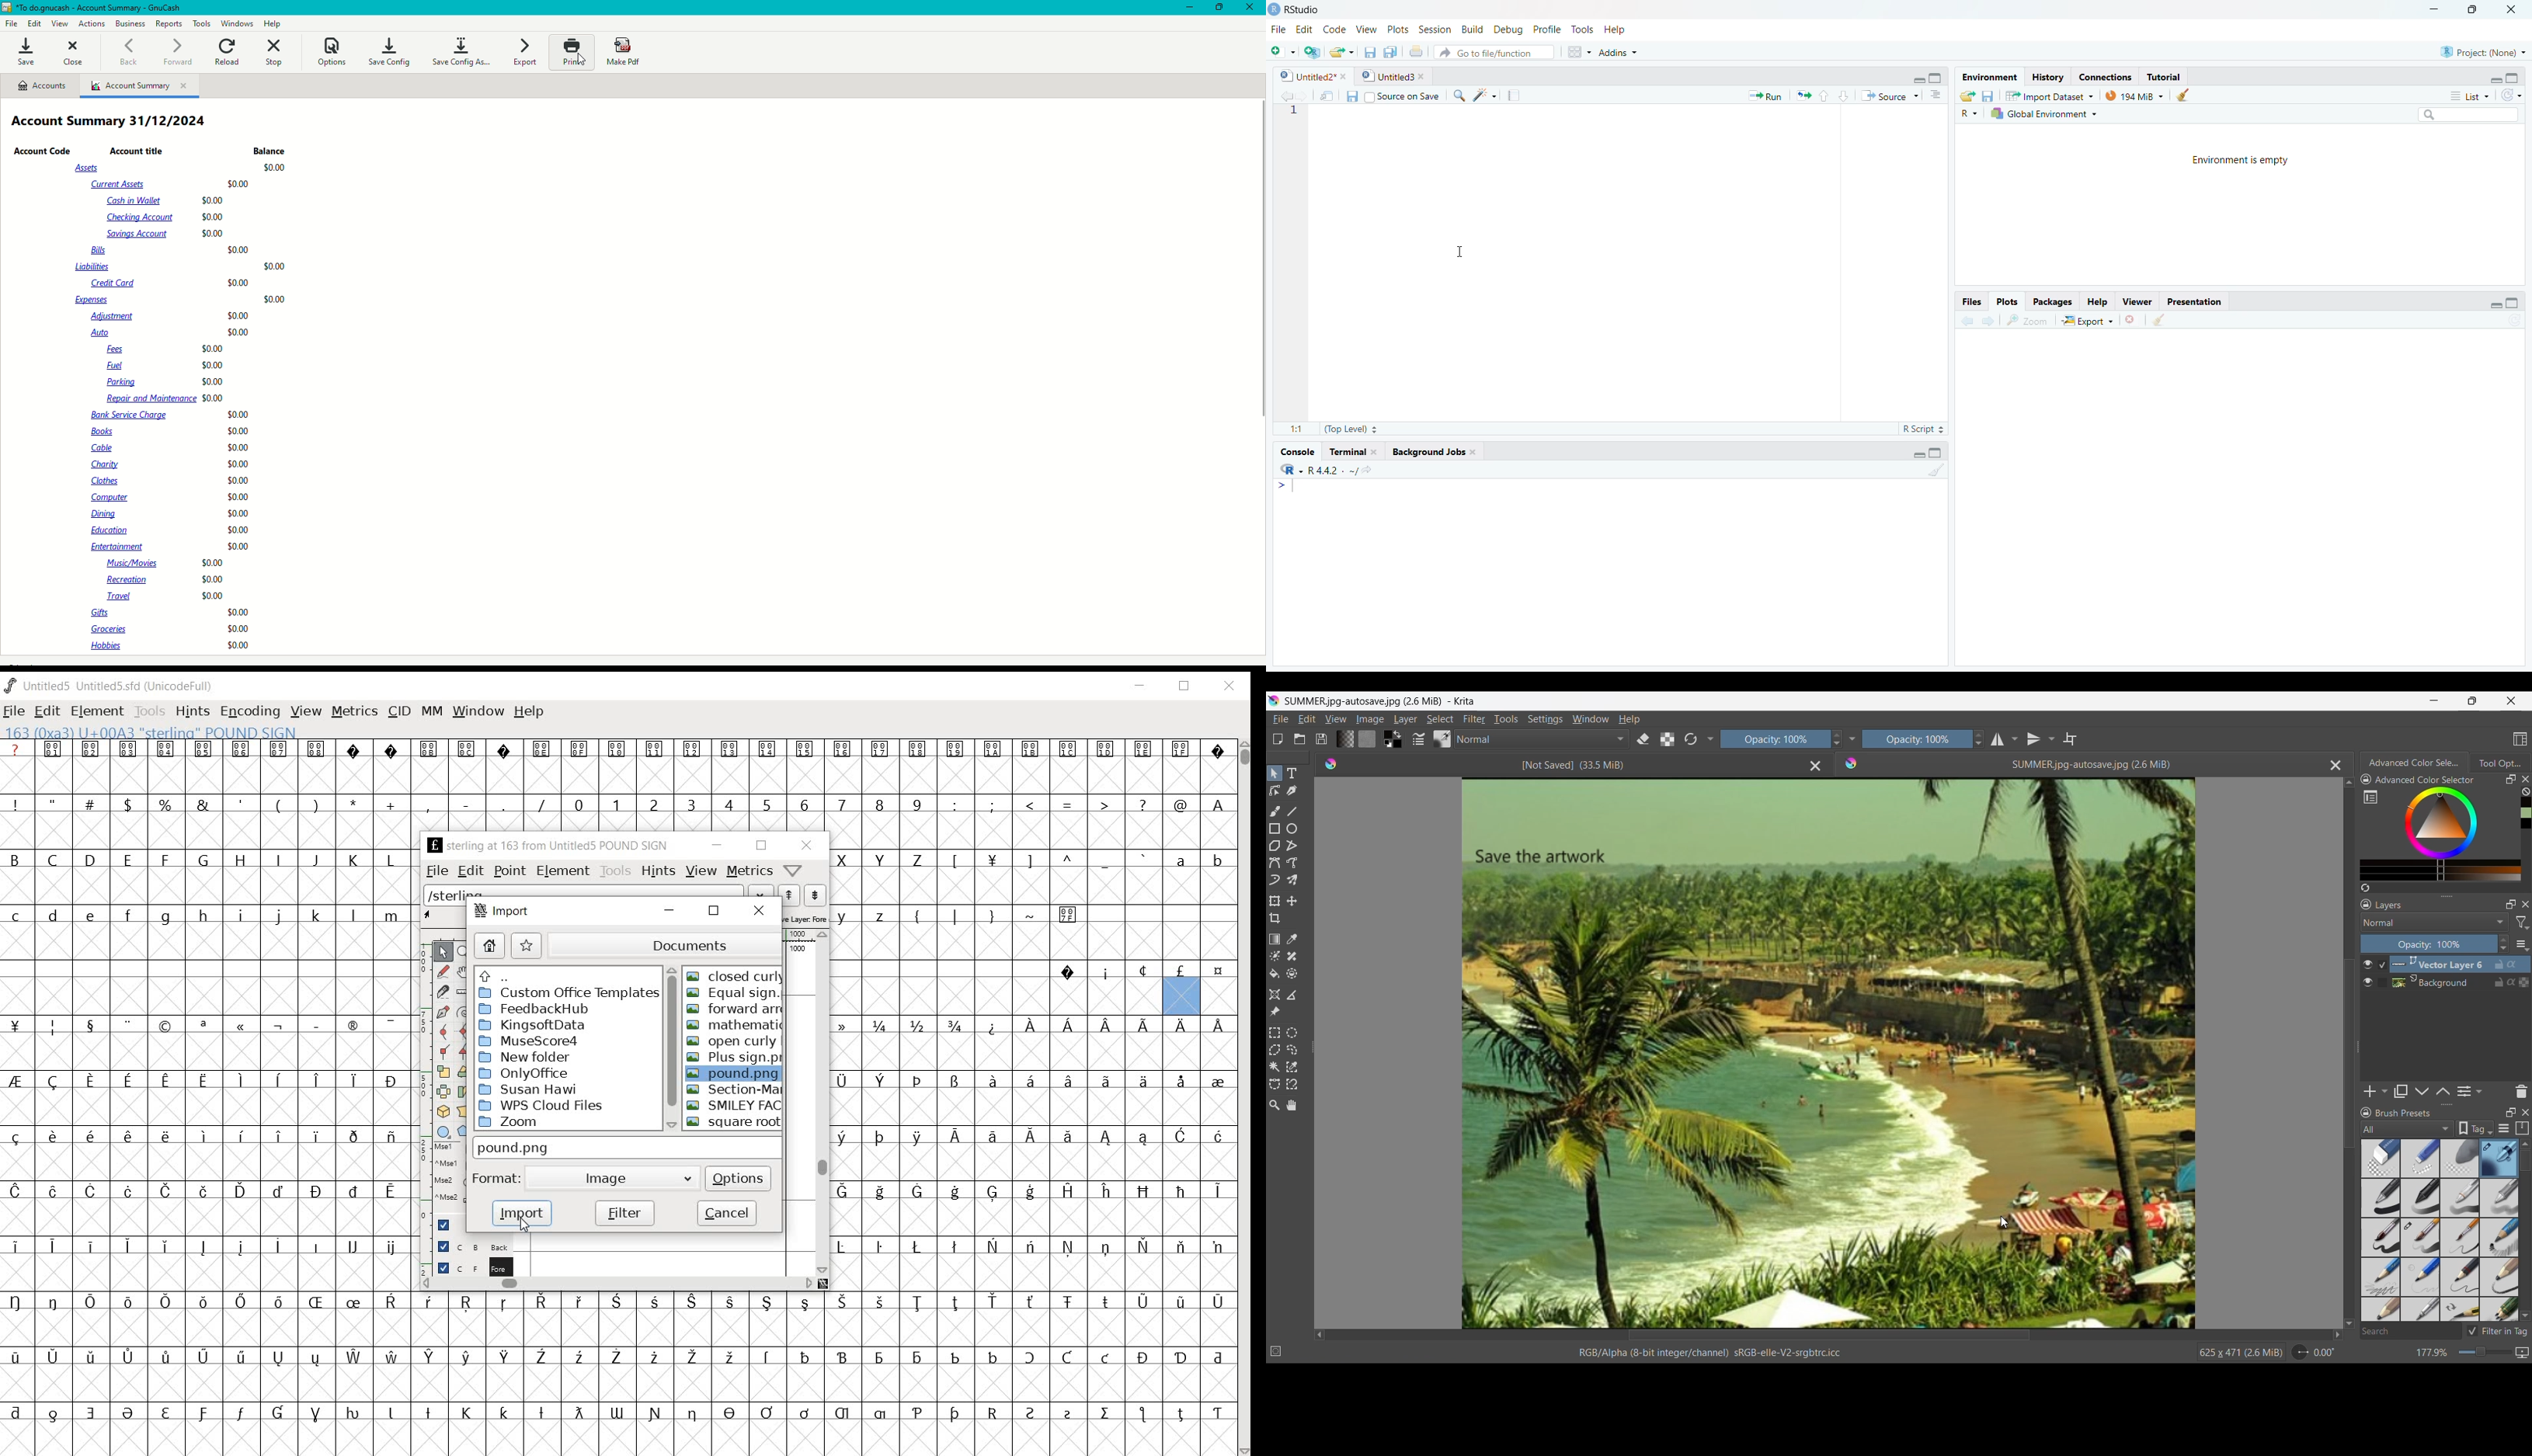 The image size is (2548, 1456). Describe the element at coordinates (728, 804) in the screenshot. I see `4` at that location.